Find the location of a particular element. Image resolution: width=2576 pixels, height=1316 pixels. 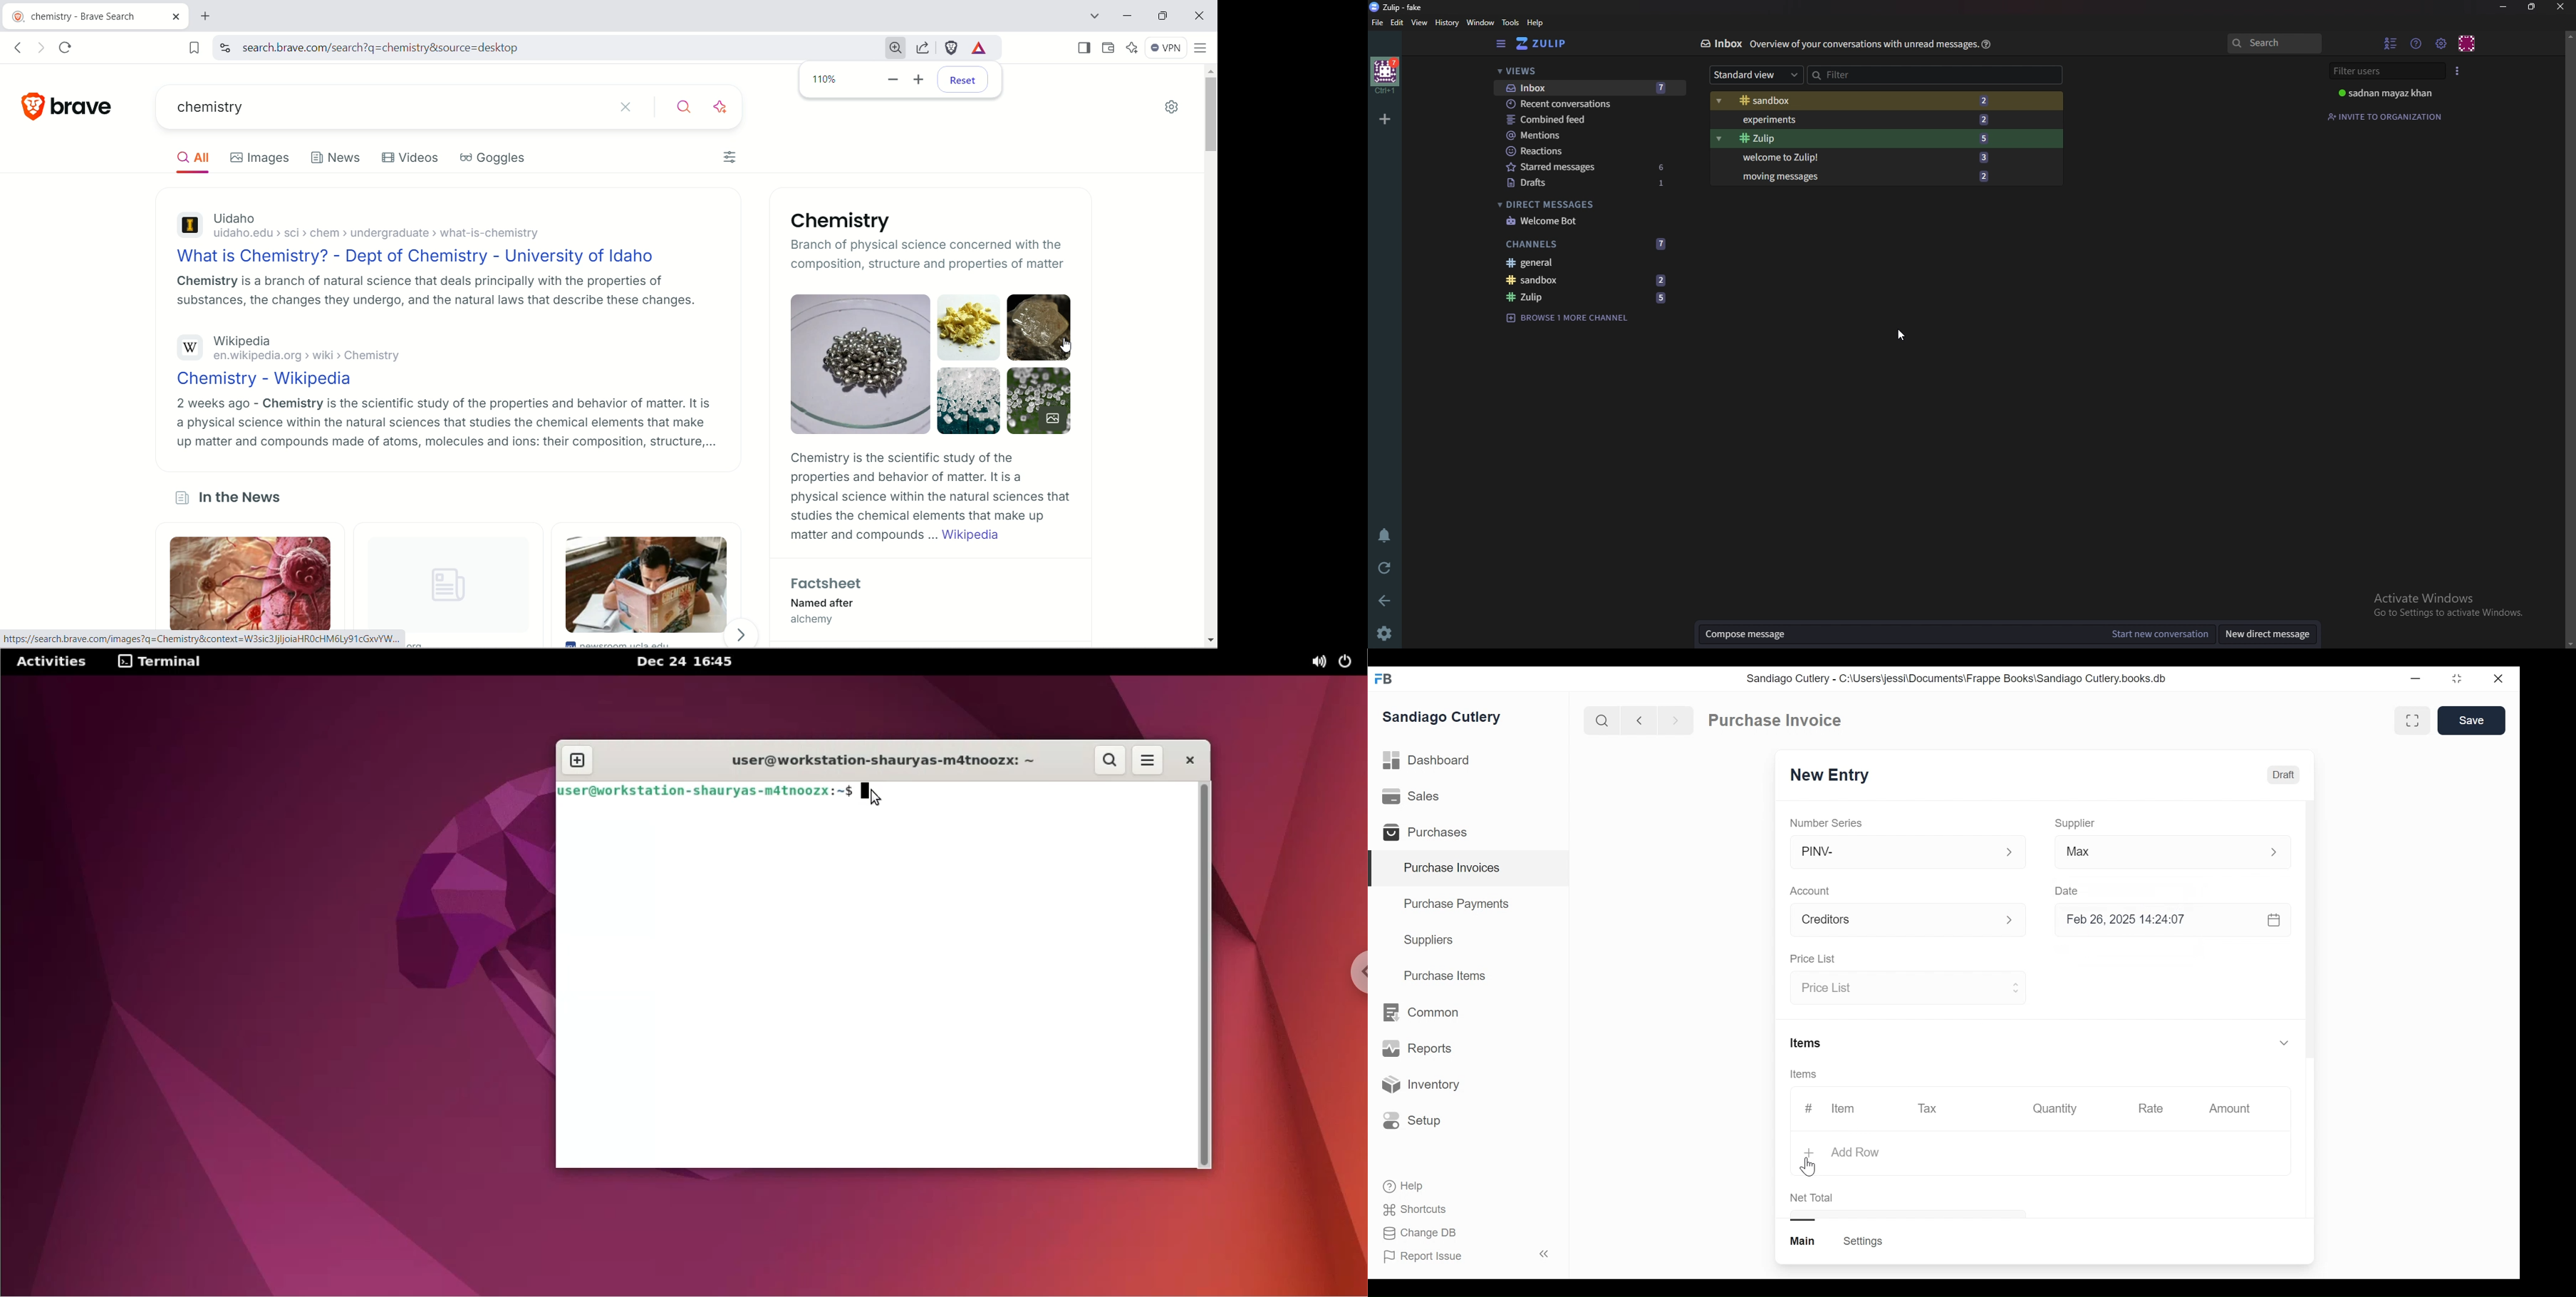

Setup is located at coordinates (1412, 1120).